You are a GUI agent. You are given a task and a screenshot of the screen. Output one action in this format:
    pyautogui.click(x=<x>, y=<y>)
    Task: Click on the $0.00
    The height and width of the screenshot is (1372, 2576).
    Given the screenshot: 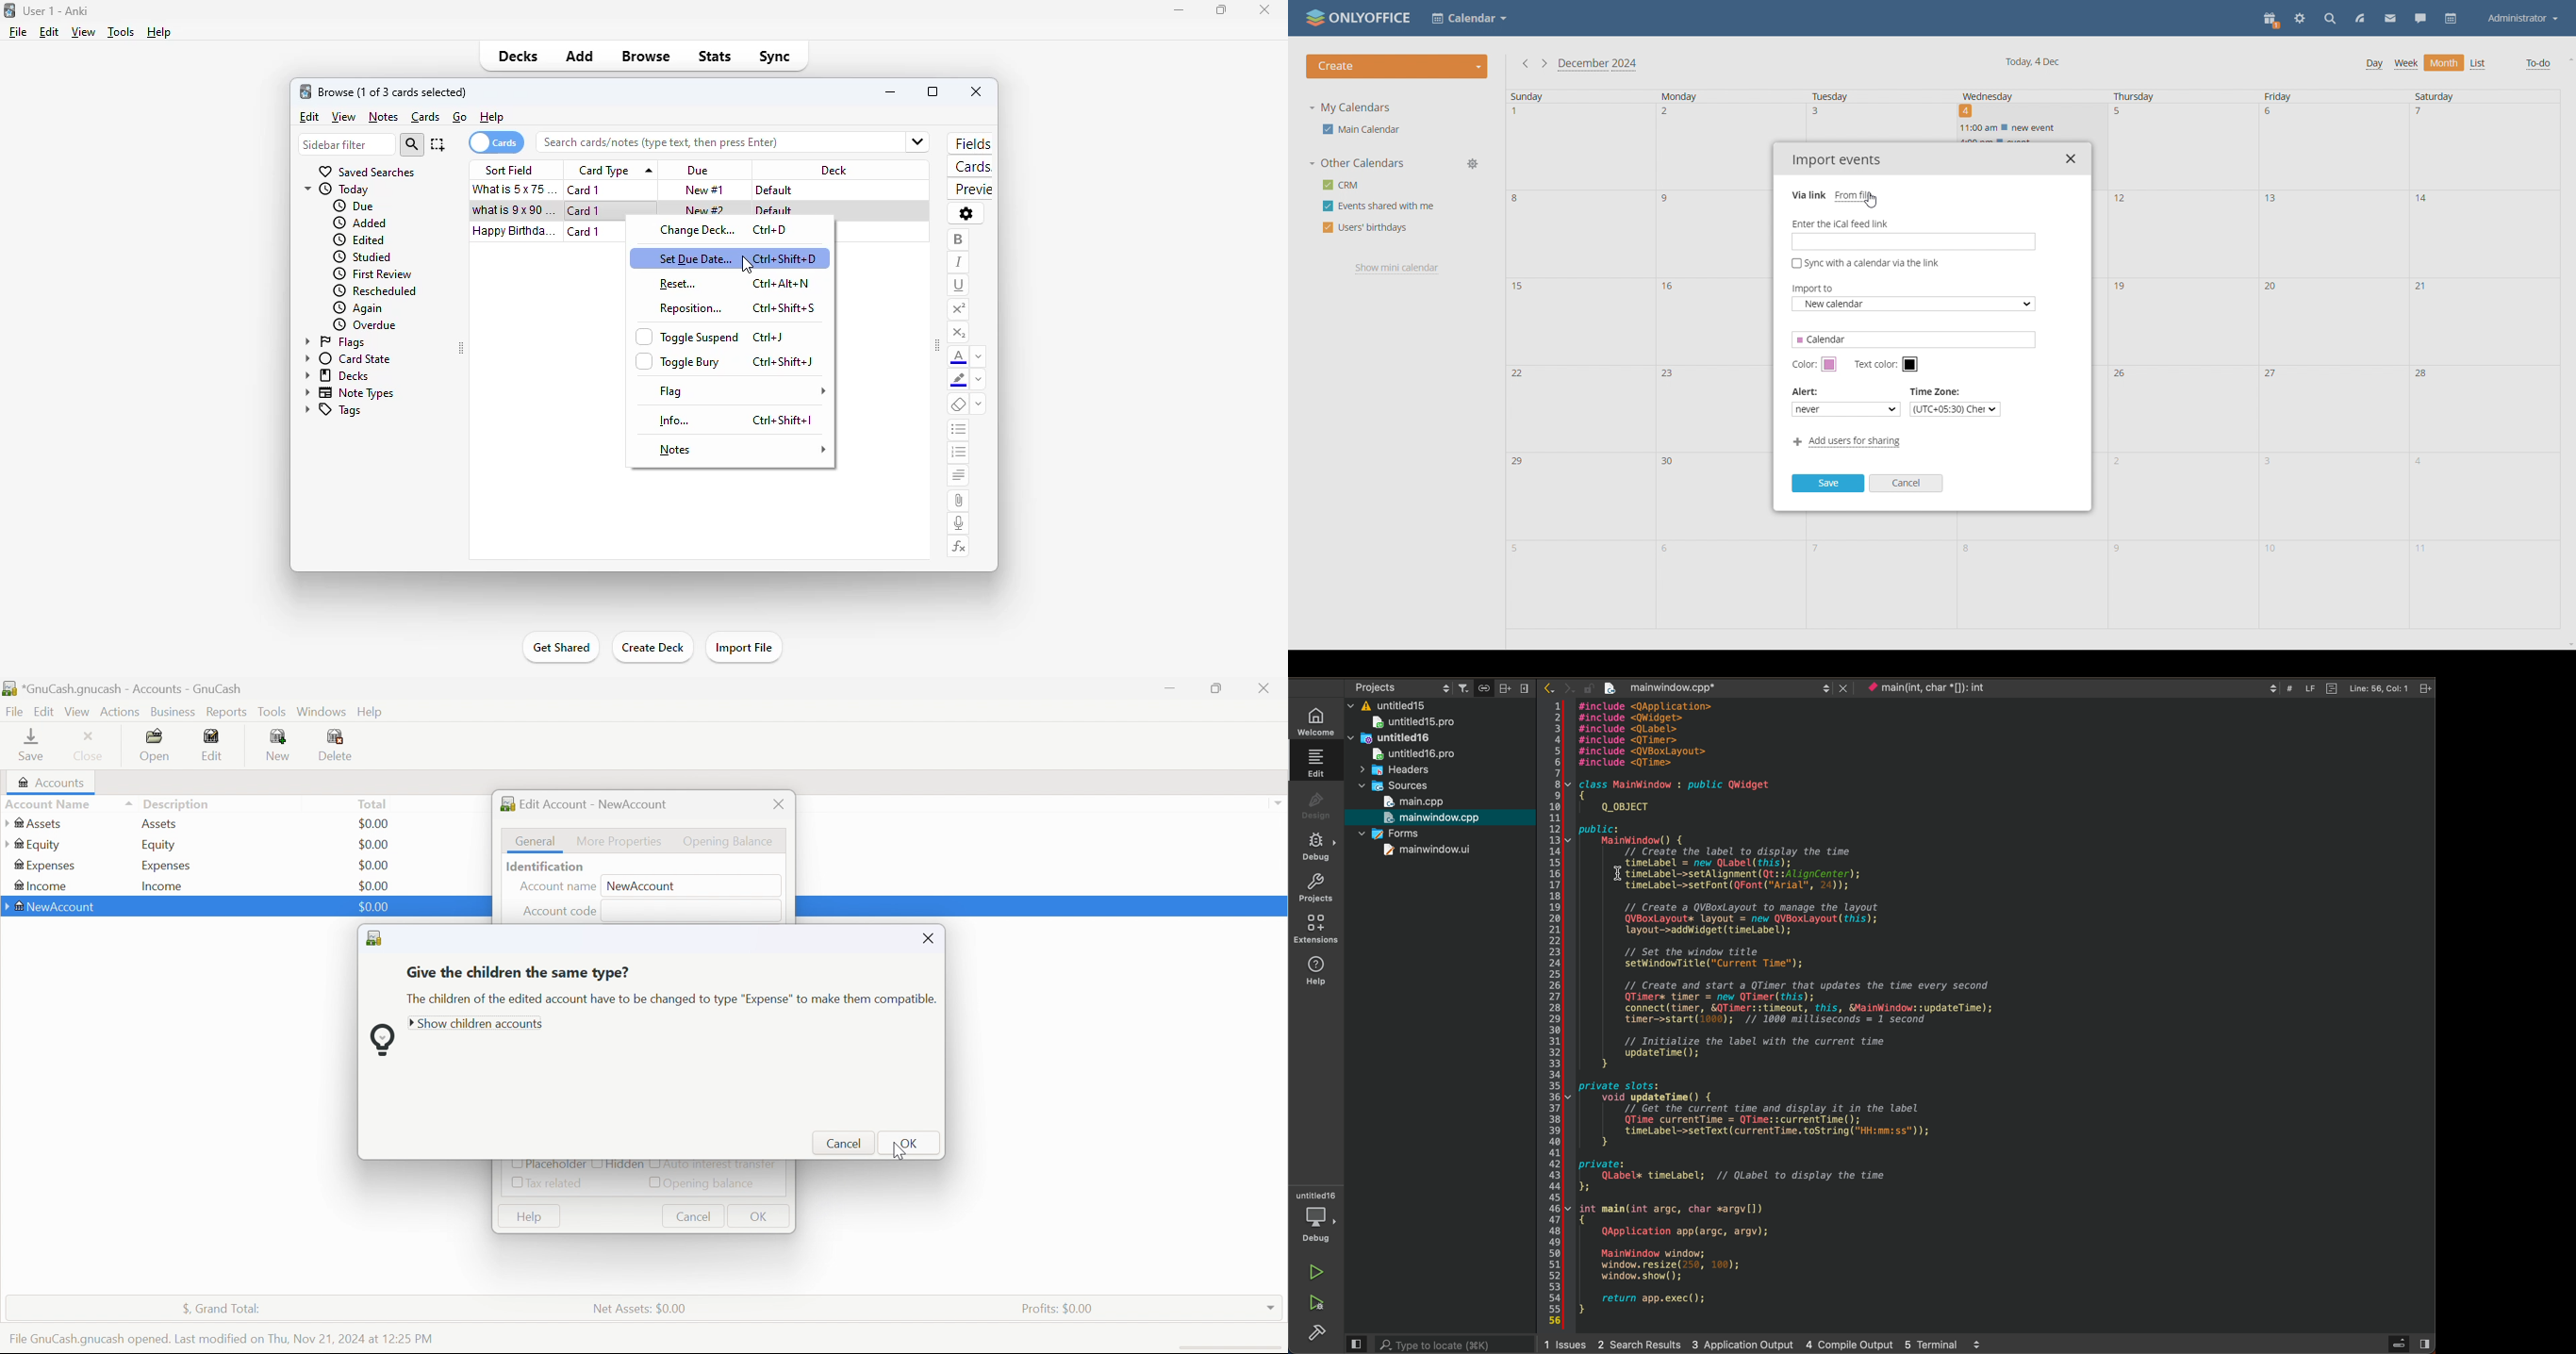 What is the action you would take?
    pyautogui.click(x=375, y=823)
    